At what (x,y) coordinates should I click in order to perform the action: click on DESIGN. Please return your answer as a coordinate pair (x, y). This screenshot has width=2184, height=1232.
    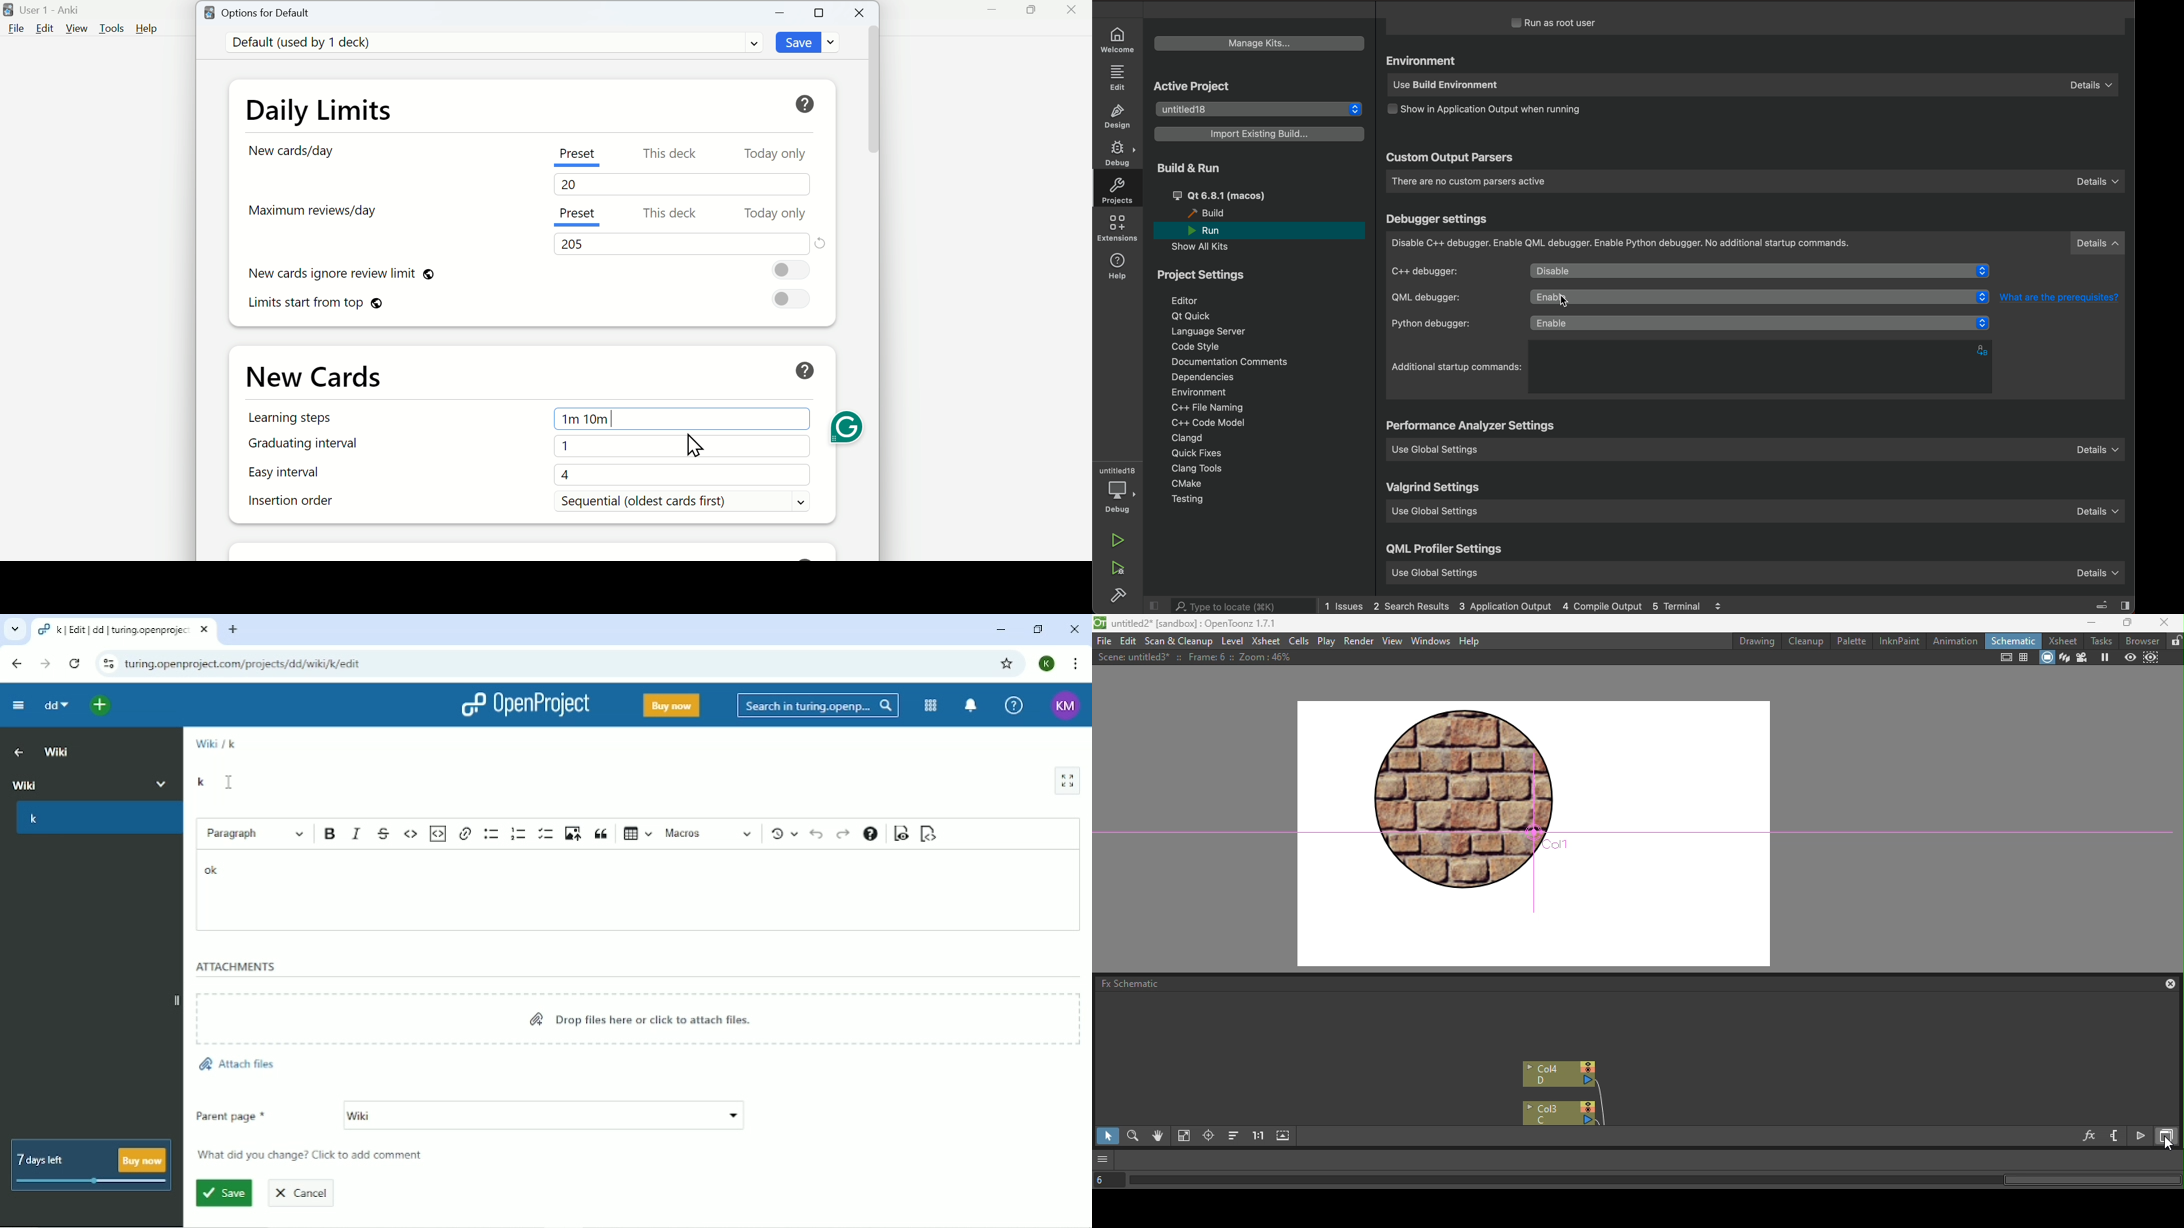
    Looking at the image, I should click on (1120, 117).